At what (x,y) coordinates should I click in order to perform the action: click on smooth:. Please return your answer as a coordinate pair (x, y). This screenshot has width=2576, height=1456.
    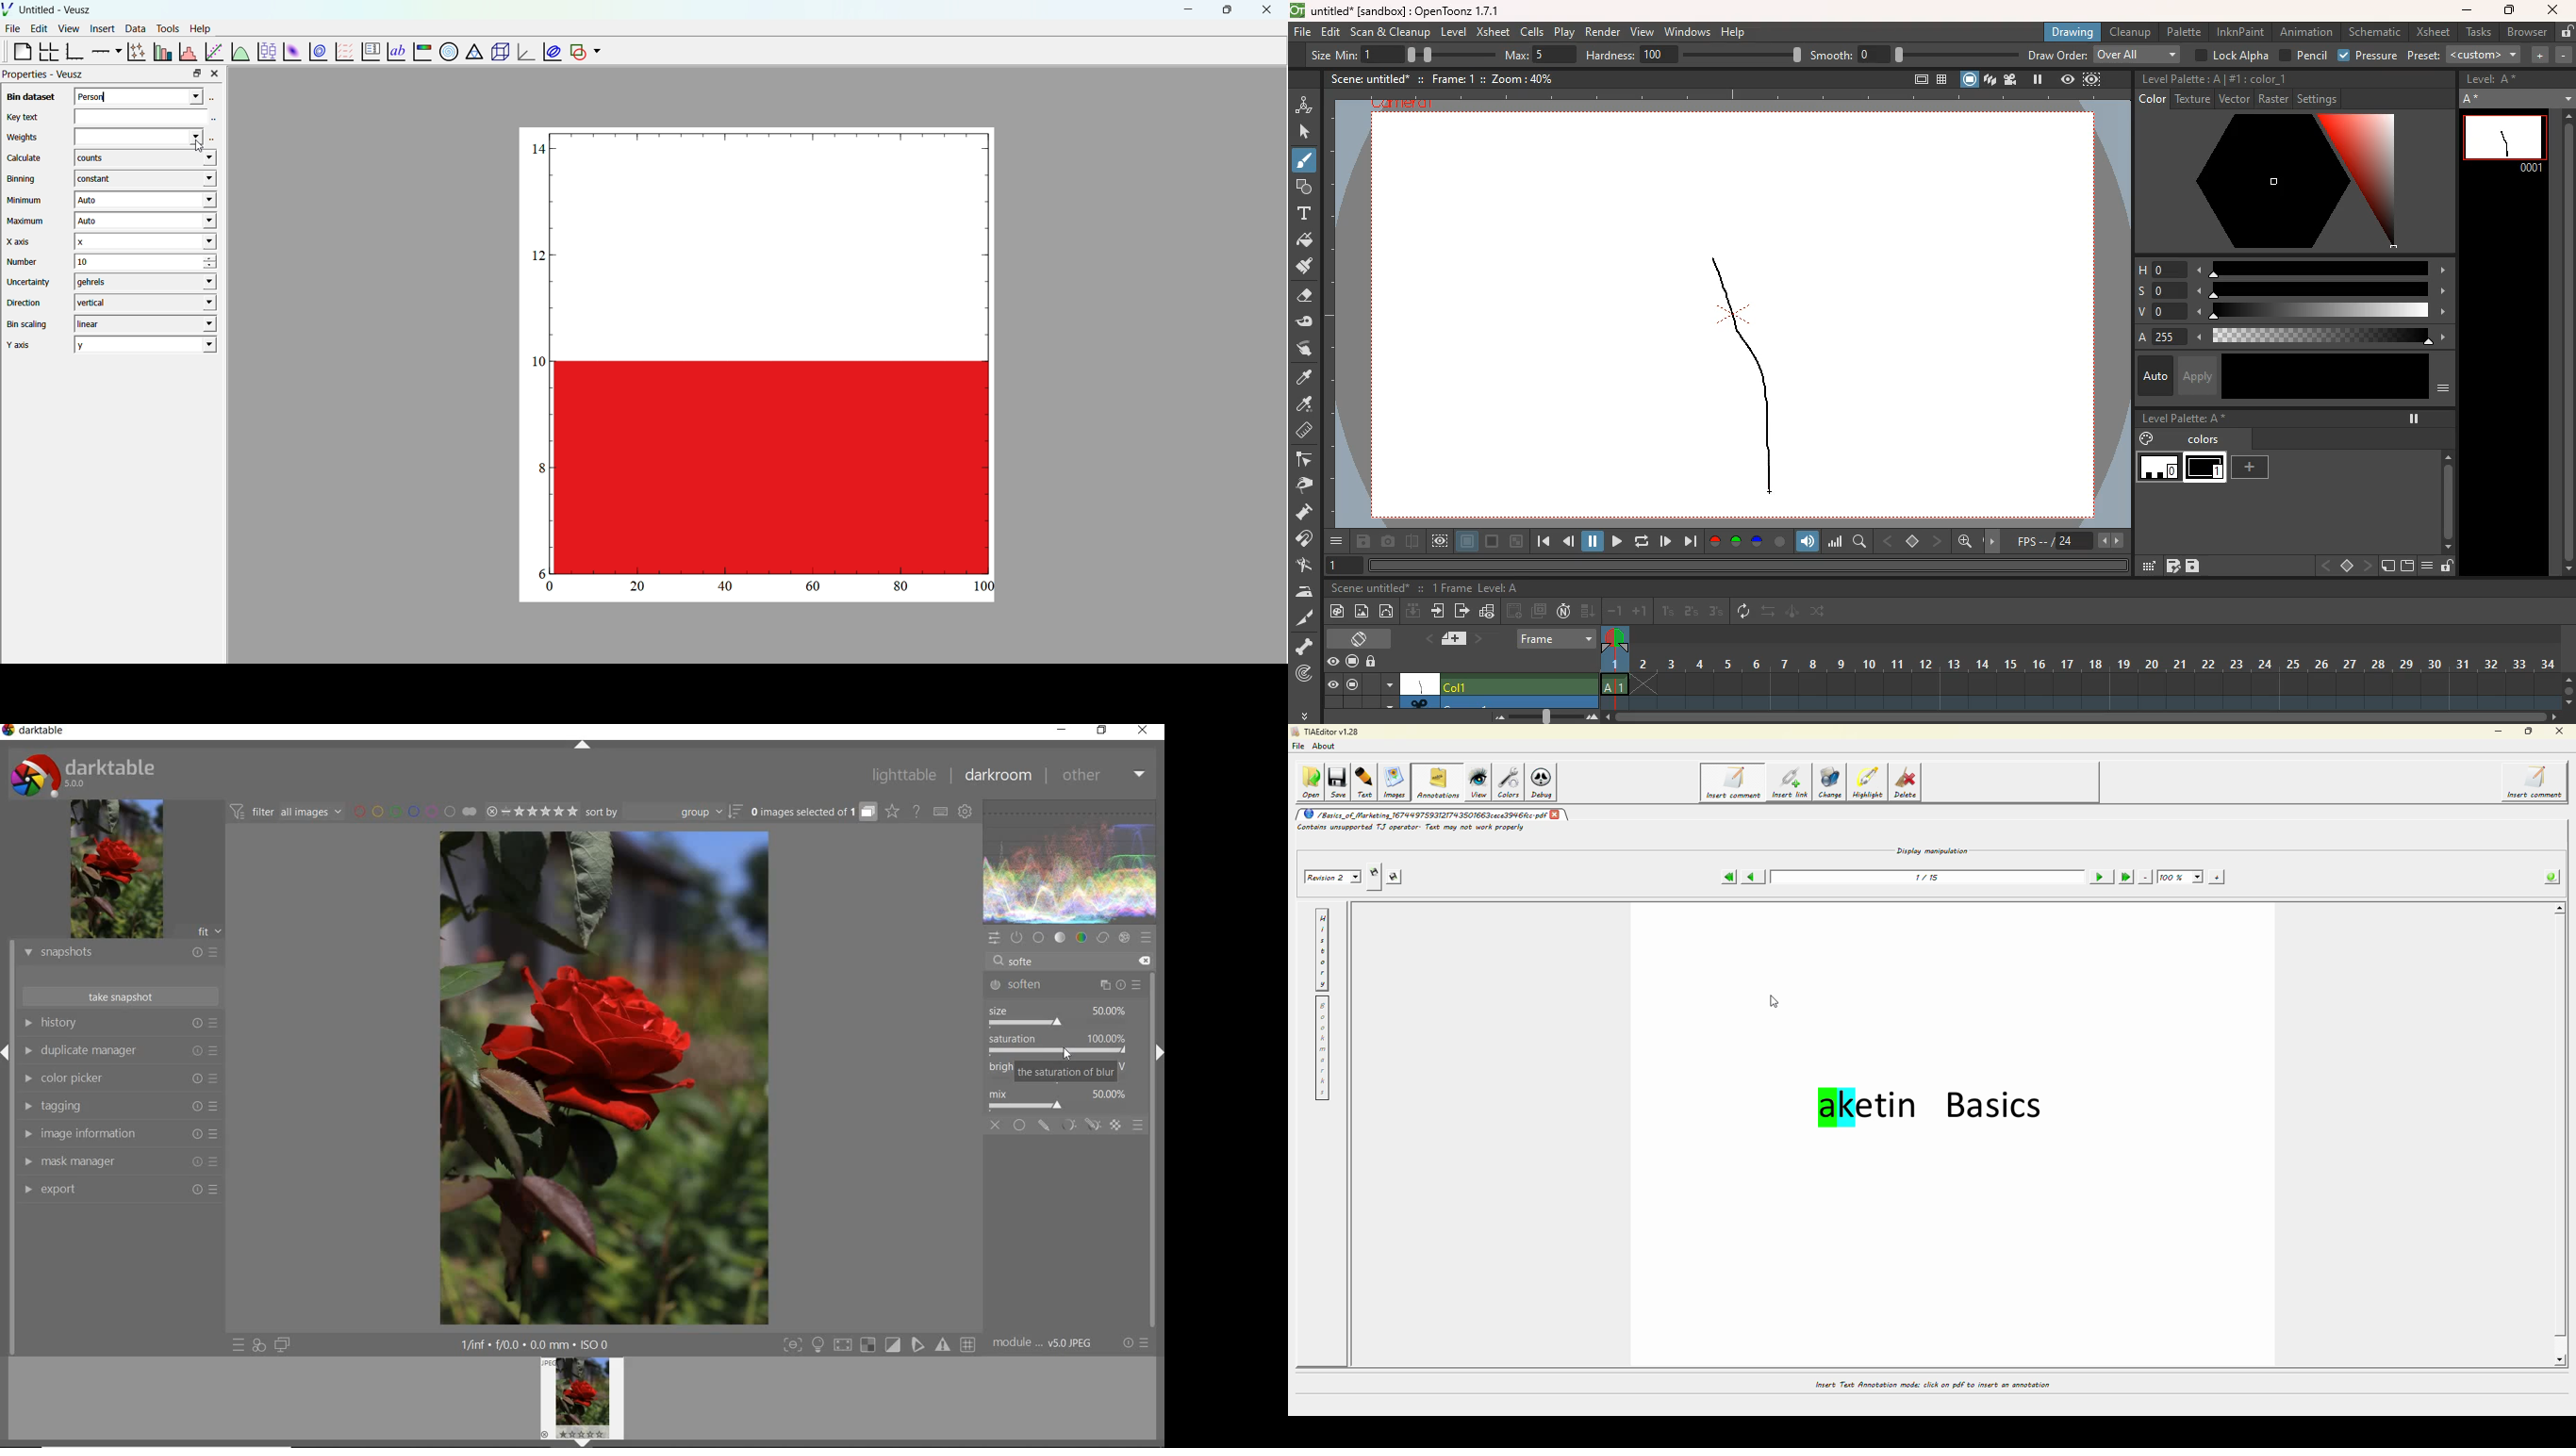
    Looking at the image, I should click on (1913, 55).